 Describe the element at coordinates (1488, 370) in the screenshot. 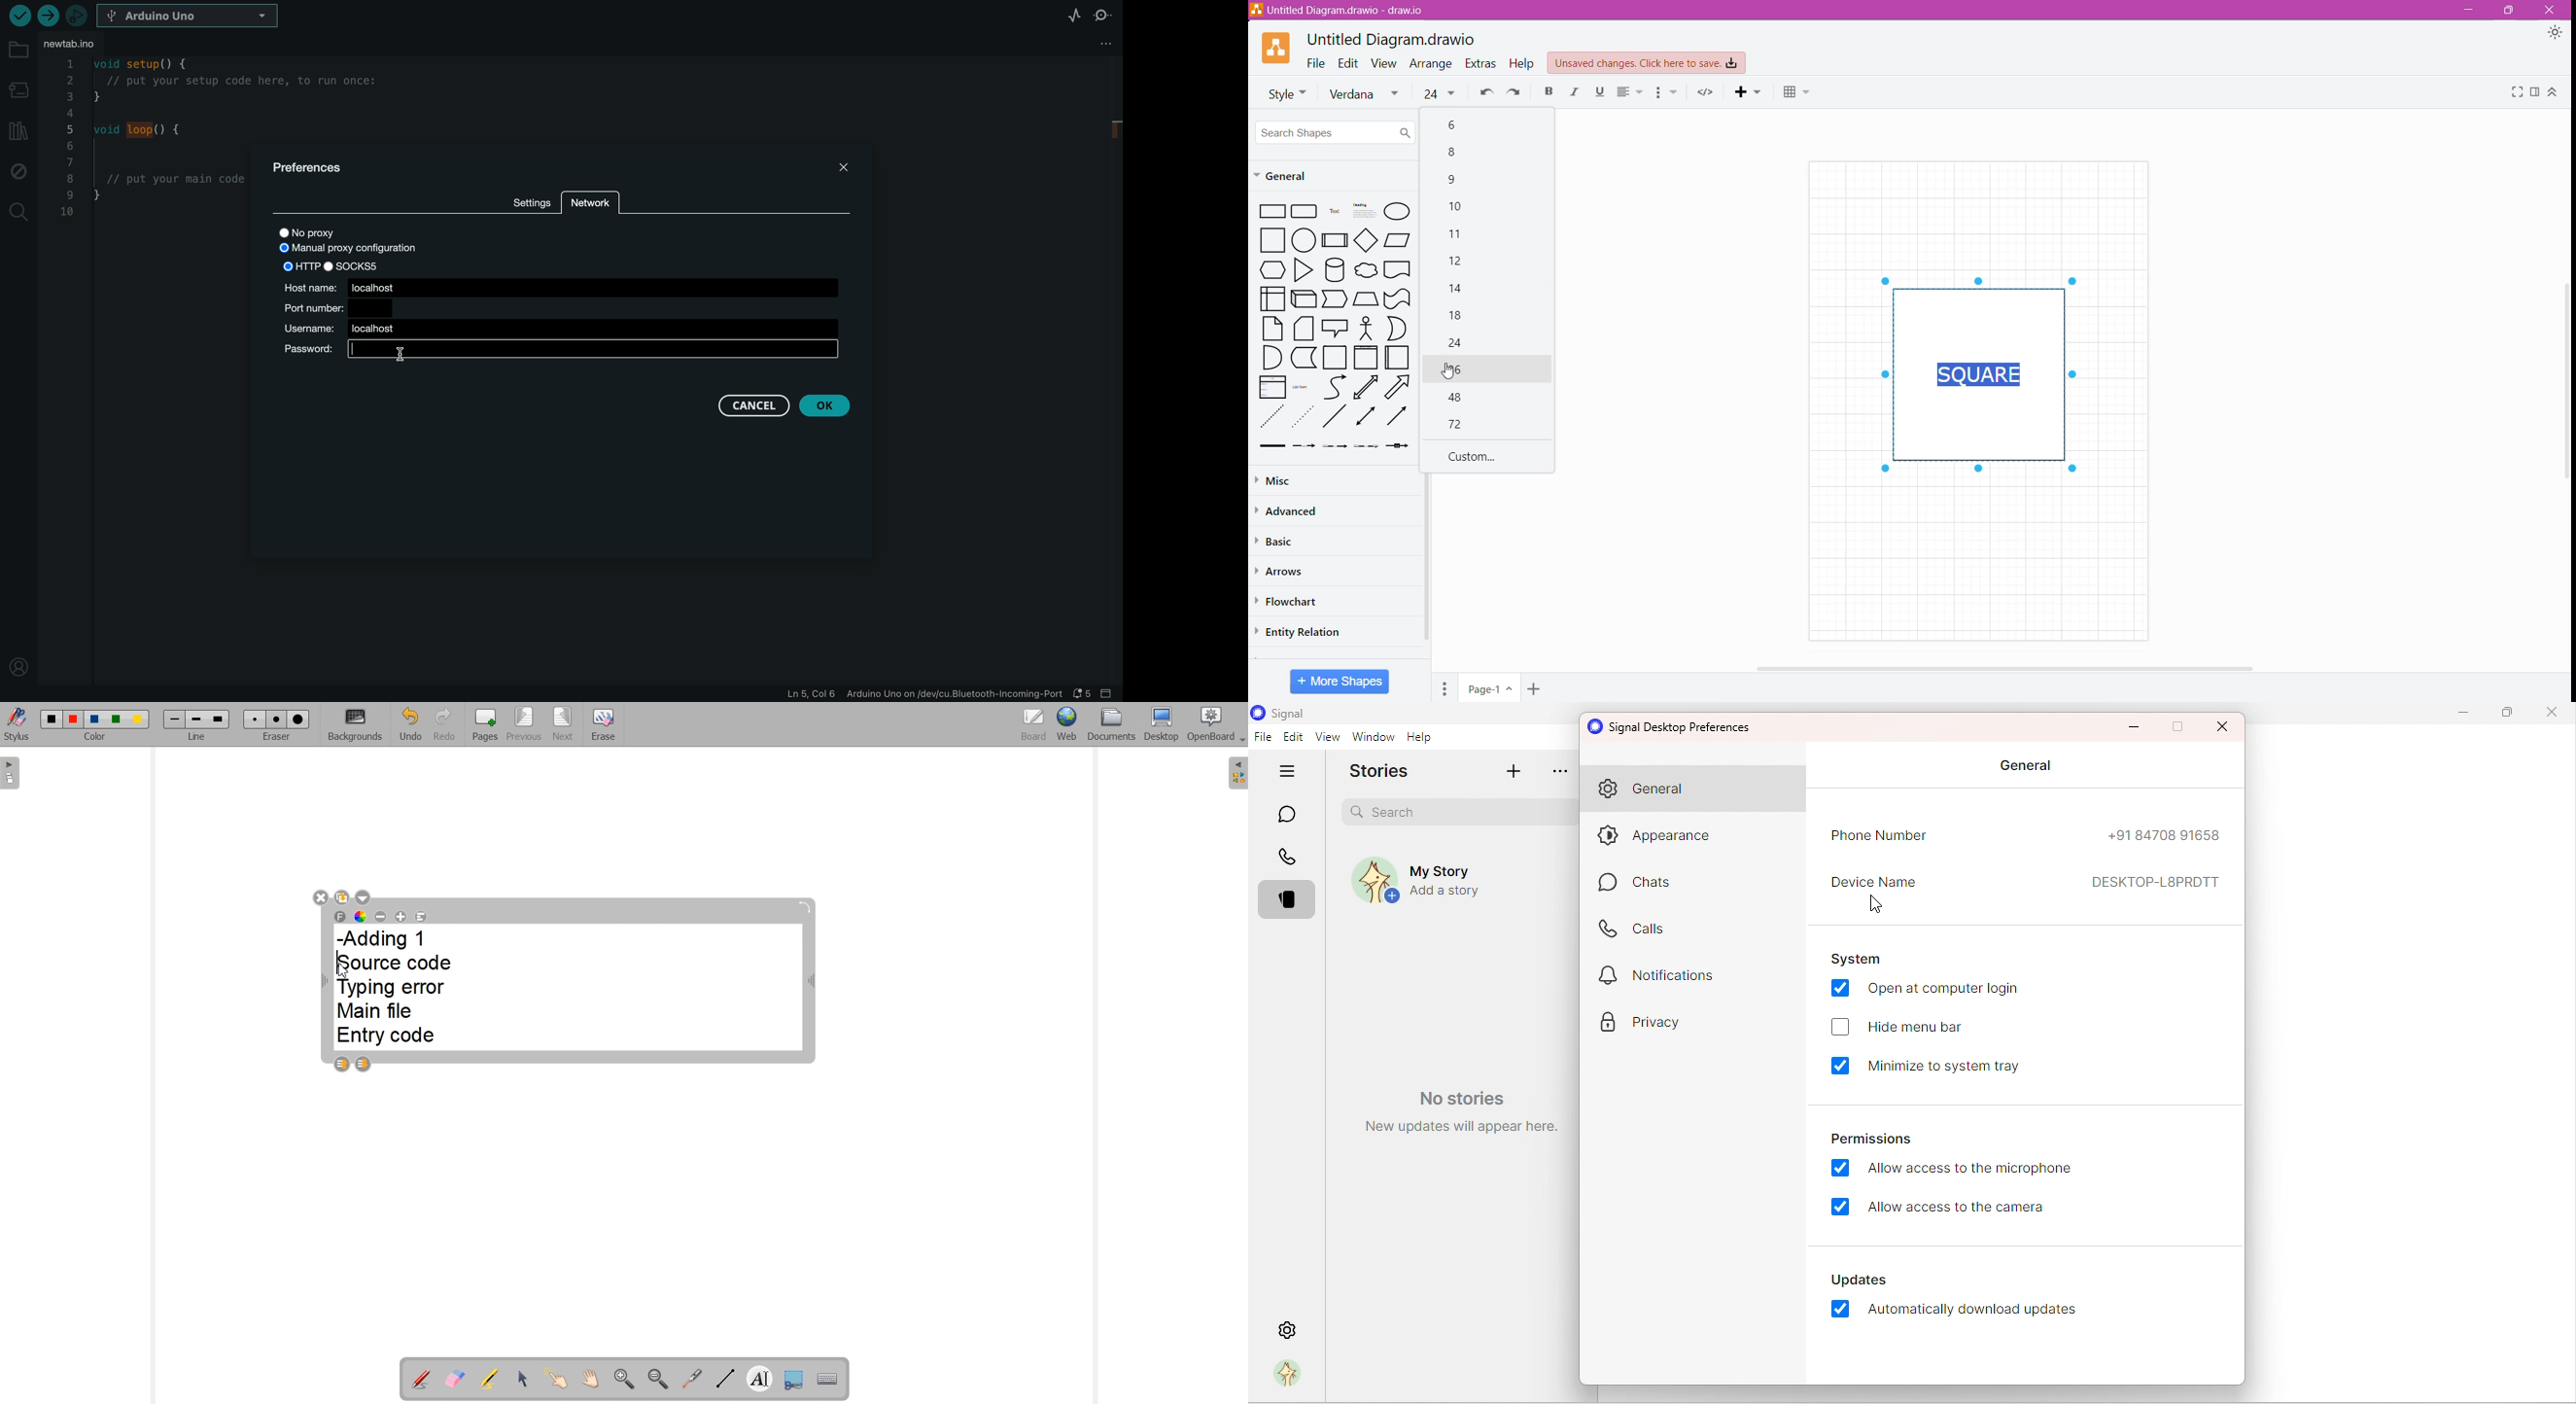

I see `26` at that location.